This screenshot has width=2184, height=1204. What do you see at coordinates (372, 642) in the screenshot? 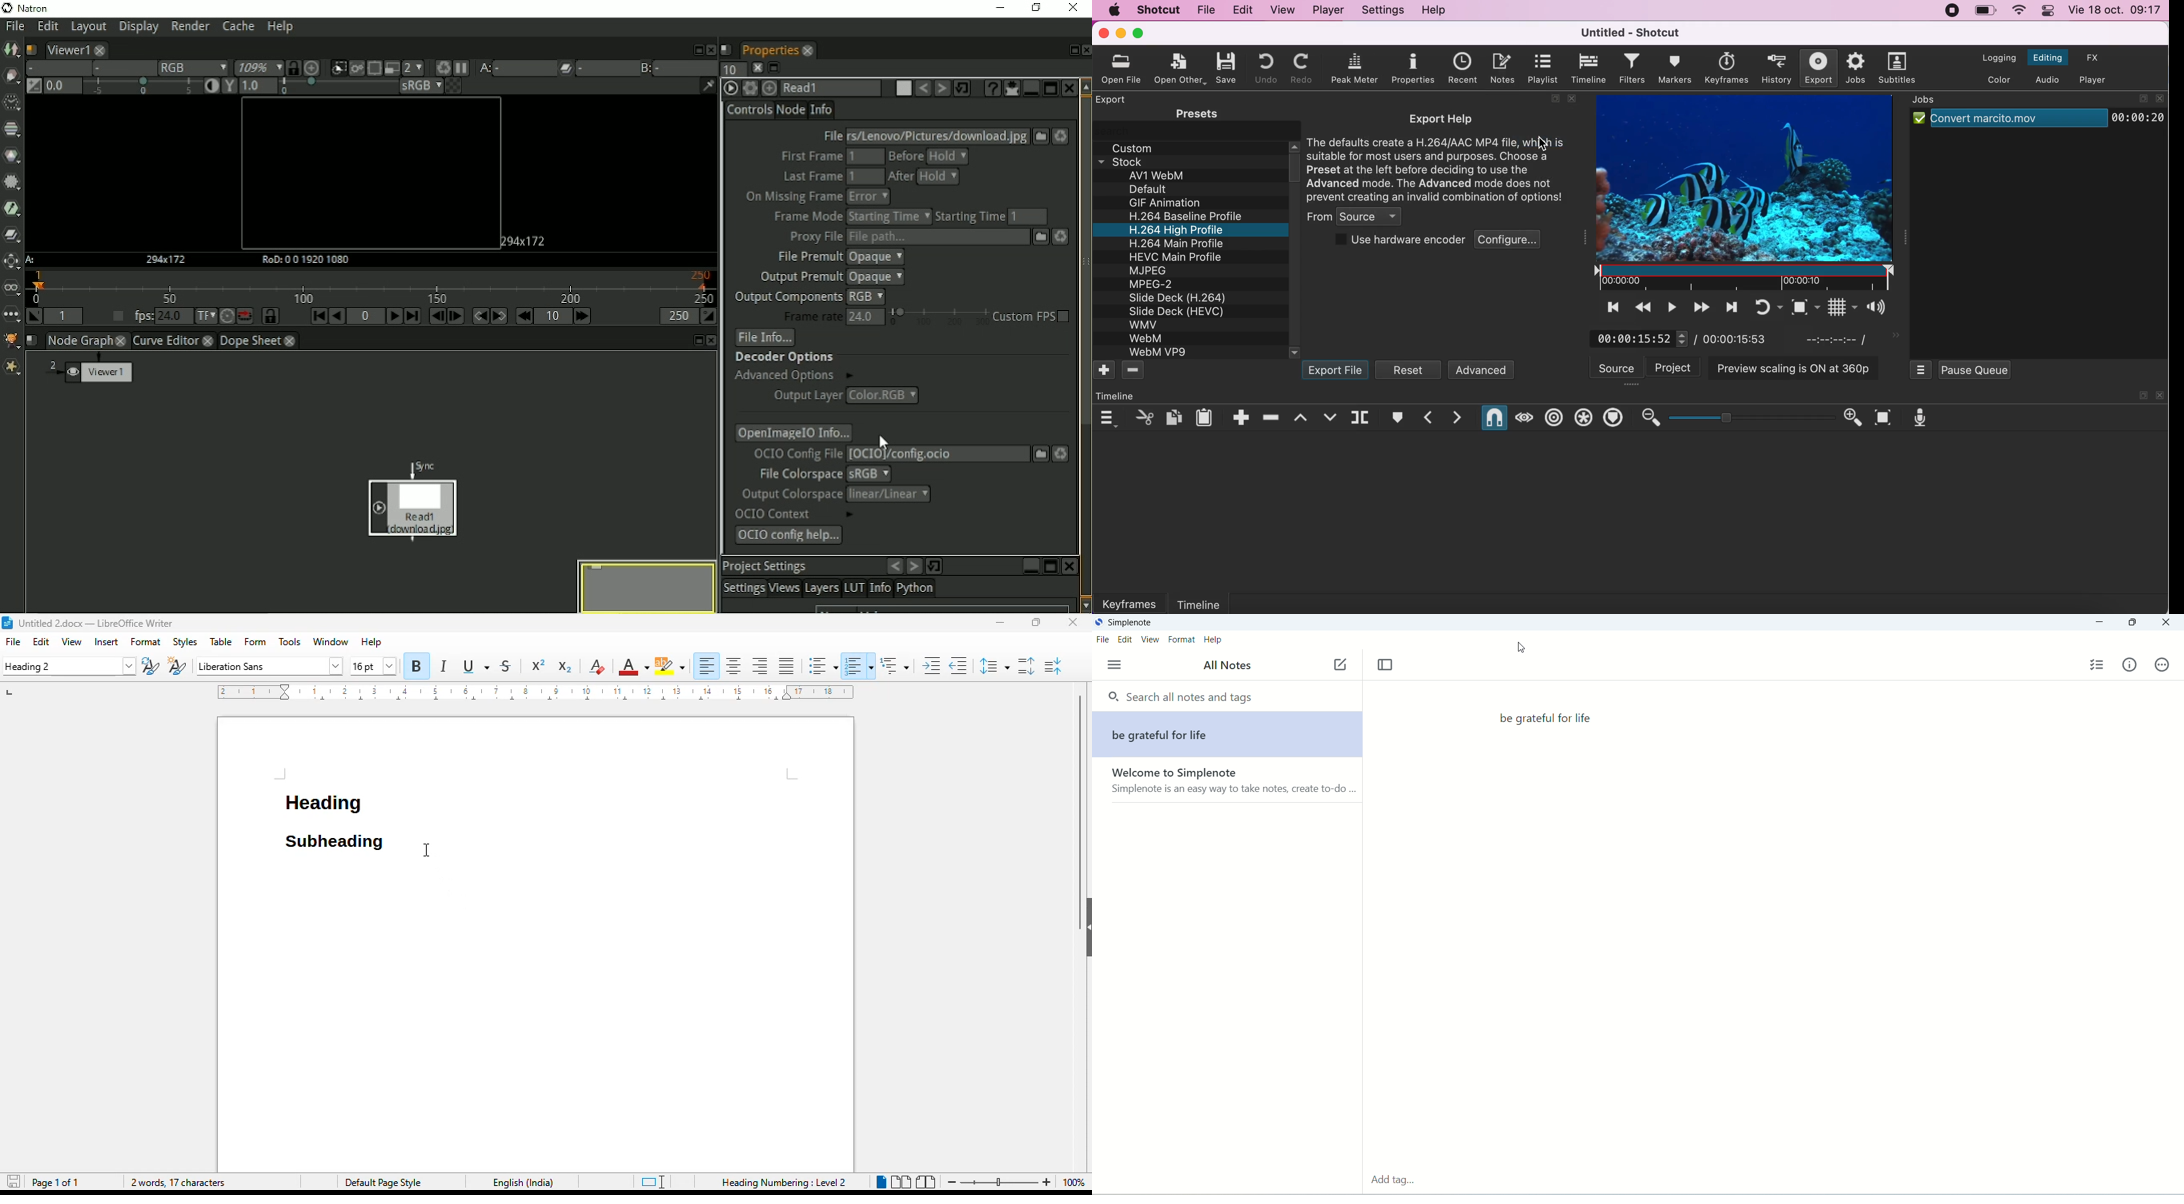
I see `help` at bounding box center [372, 642].